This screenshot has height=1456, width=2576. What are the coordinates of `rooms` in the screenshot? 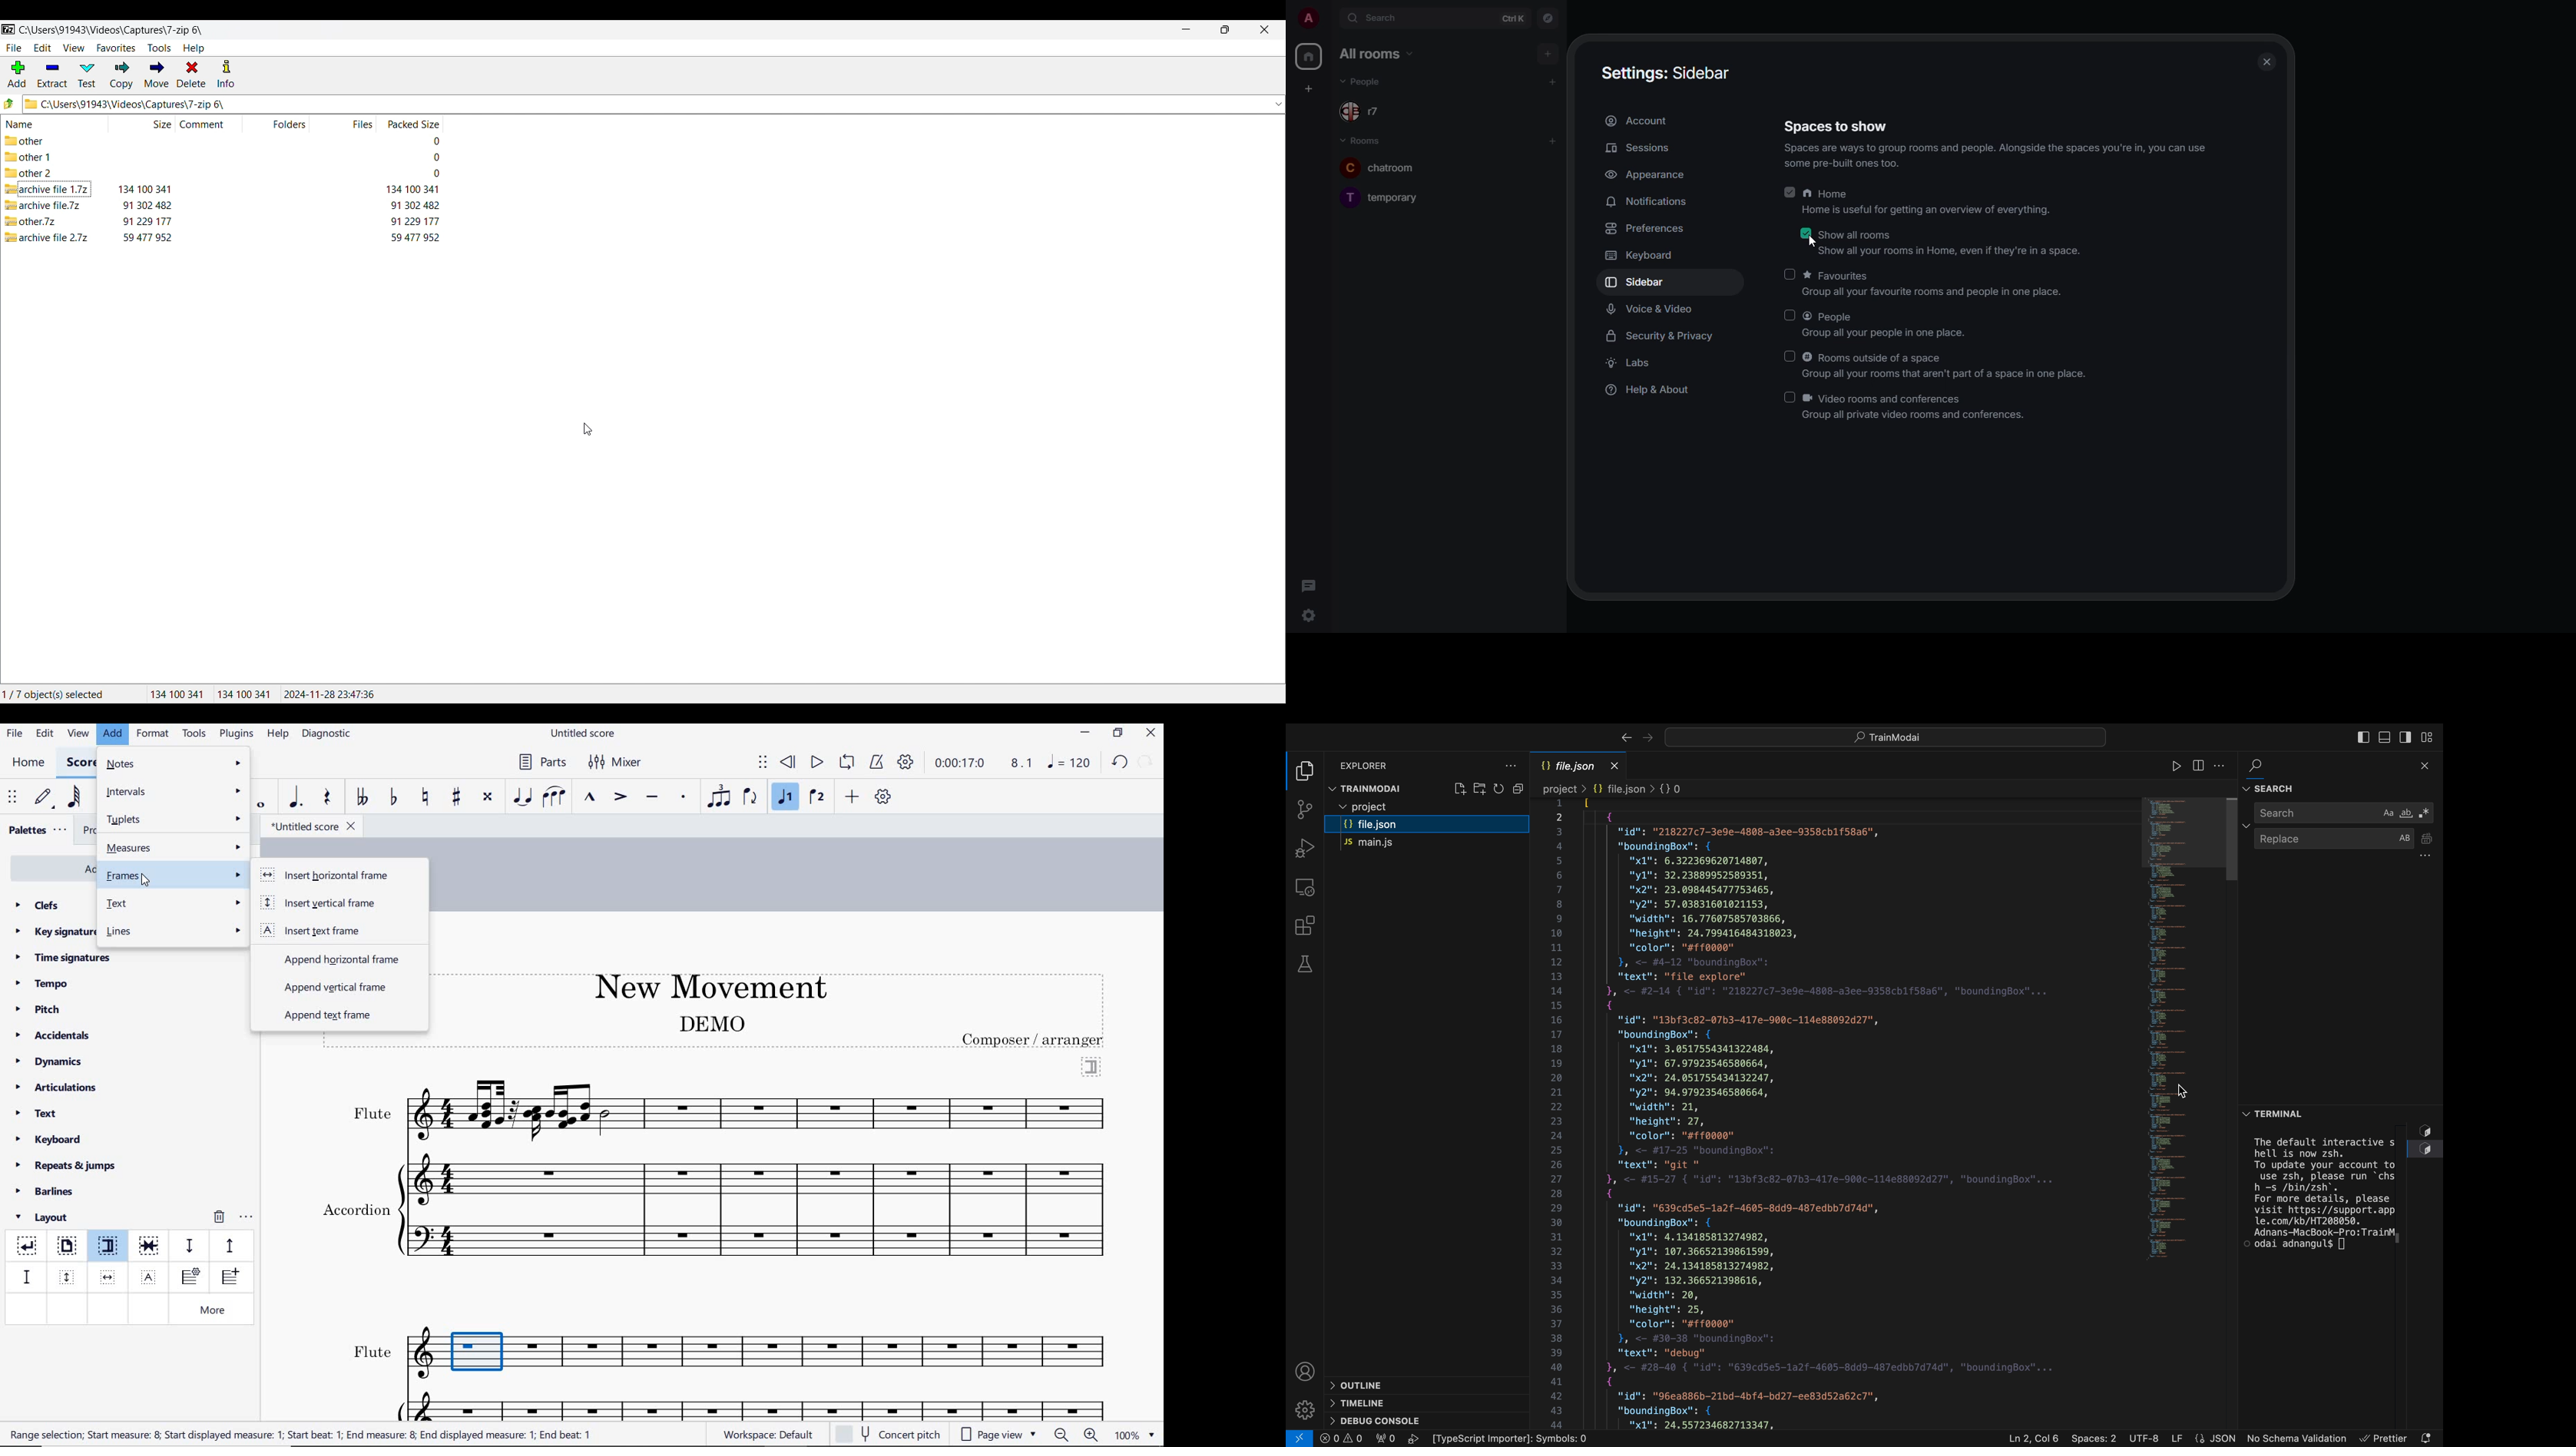 It's located at (1367, 141).